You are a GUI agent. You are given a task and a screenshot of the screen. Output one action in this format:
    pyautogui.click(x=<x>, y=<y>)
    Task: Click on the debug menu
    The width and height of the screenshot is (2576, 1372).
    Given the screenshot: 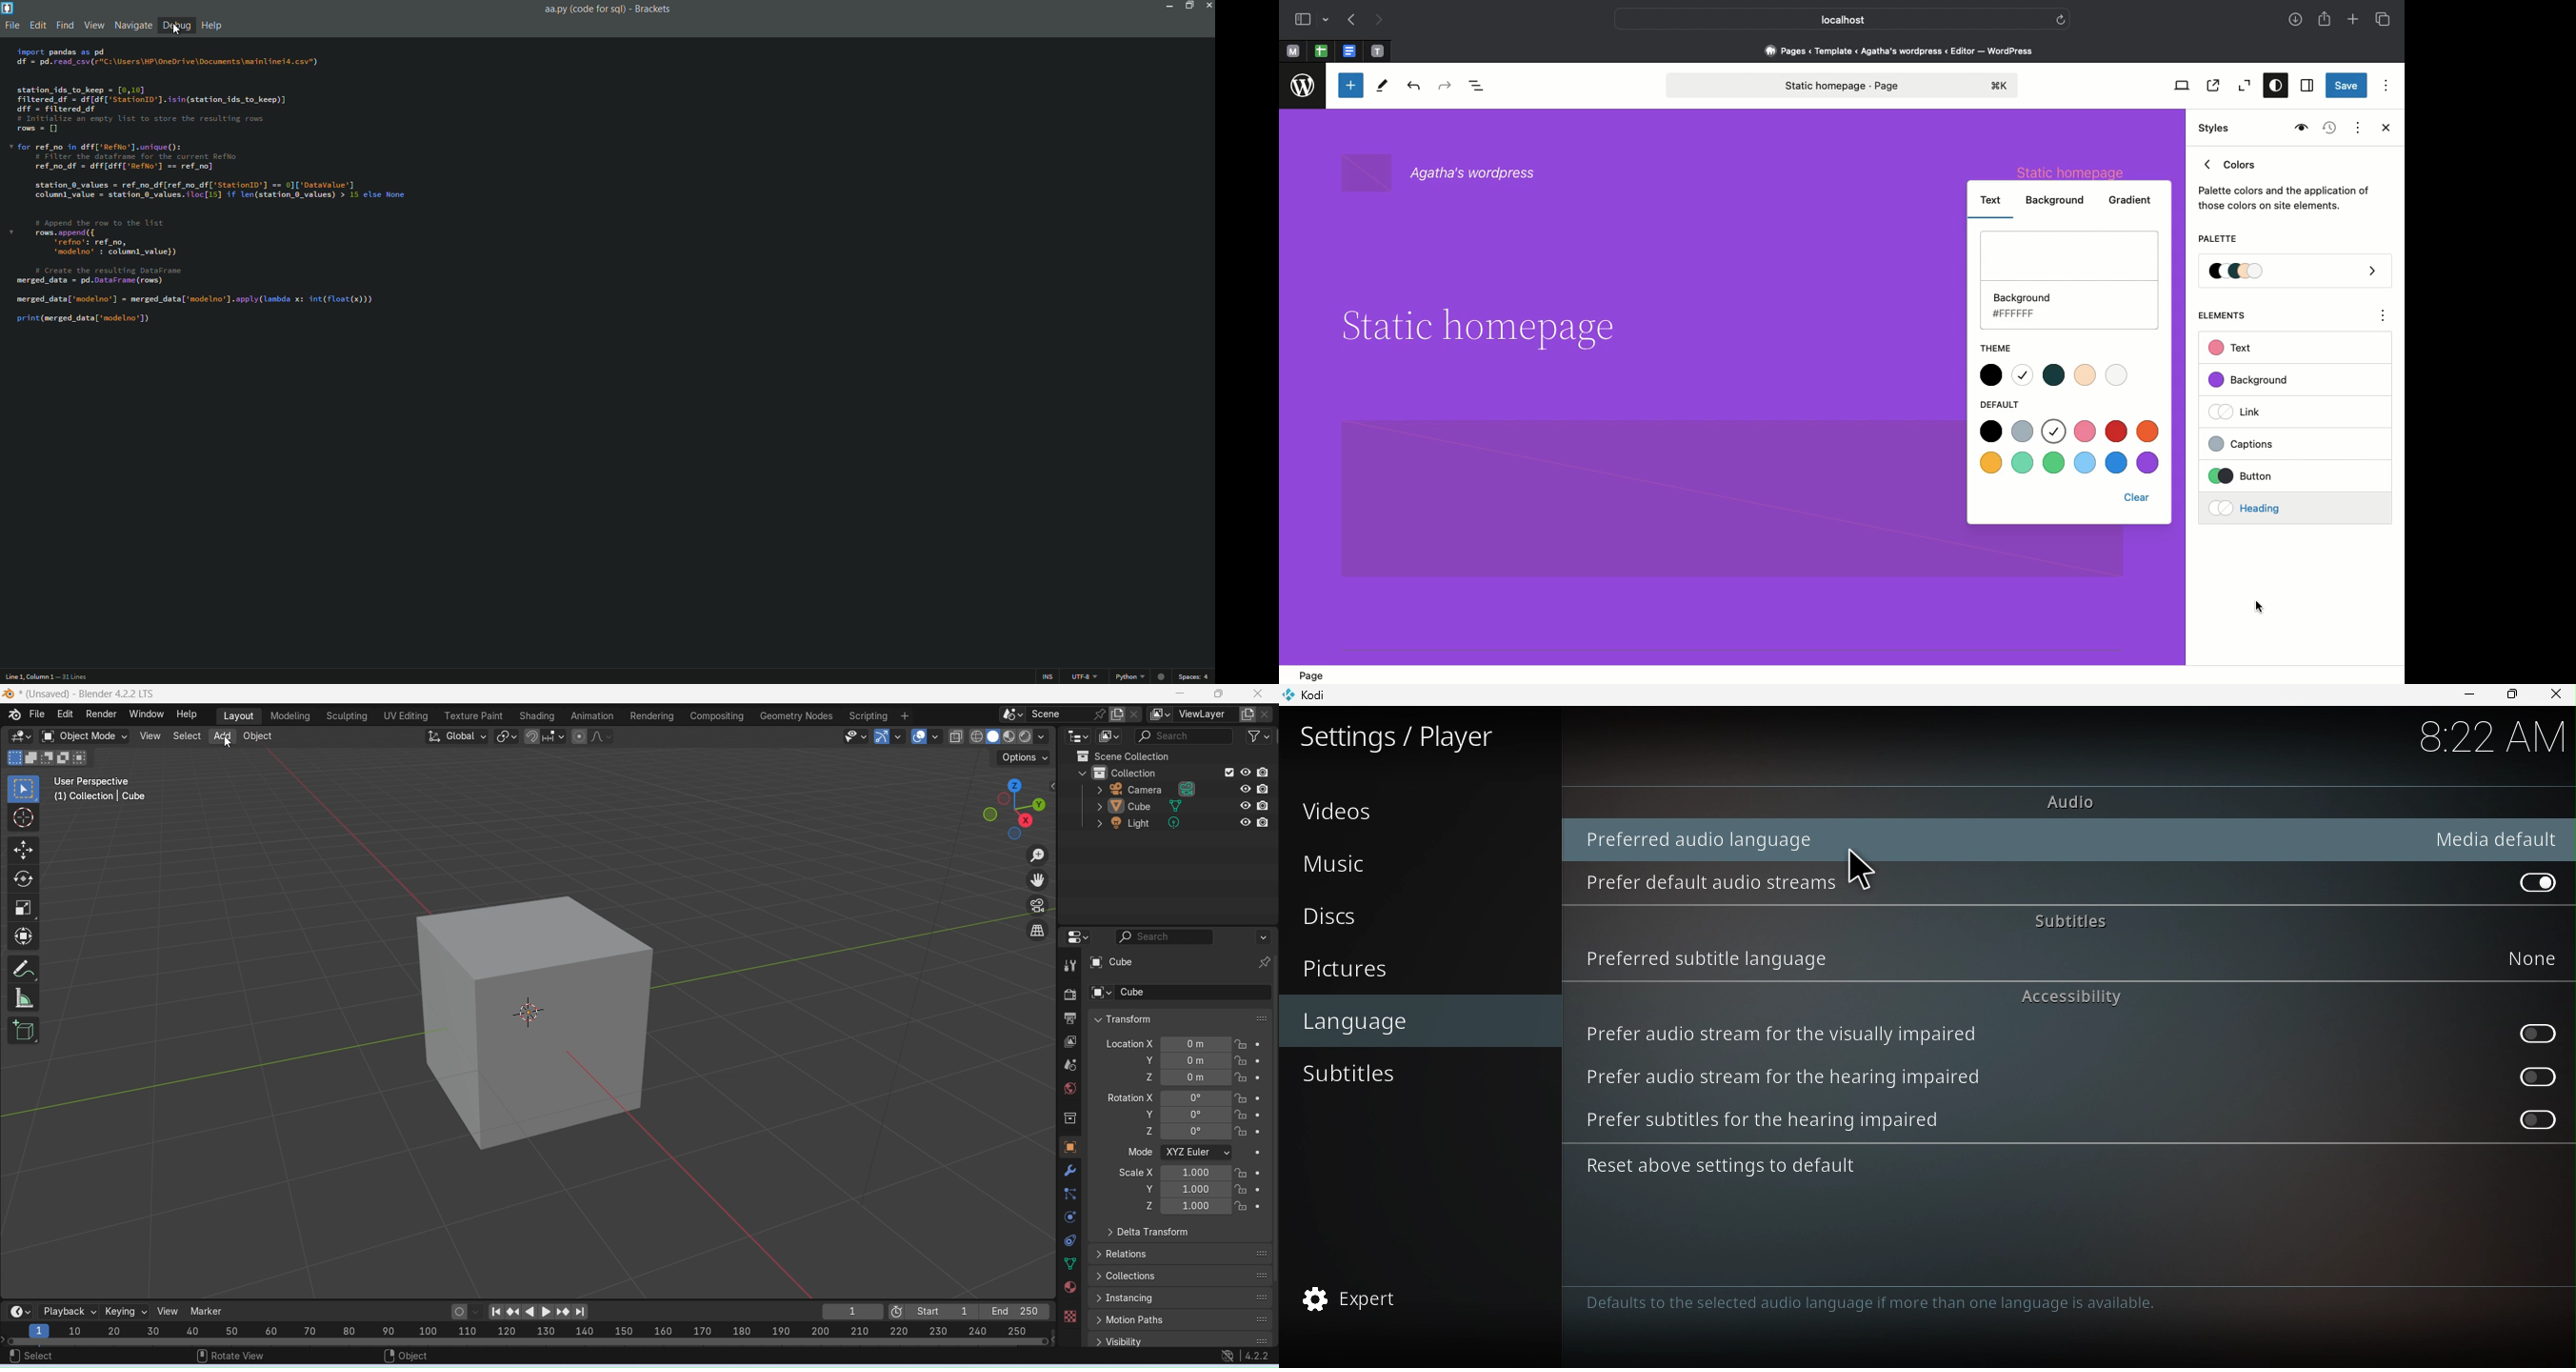 What is the action you would take?
    pyautogui.click(x=175, y=26)
    